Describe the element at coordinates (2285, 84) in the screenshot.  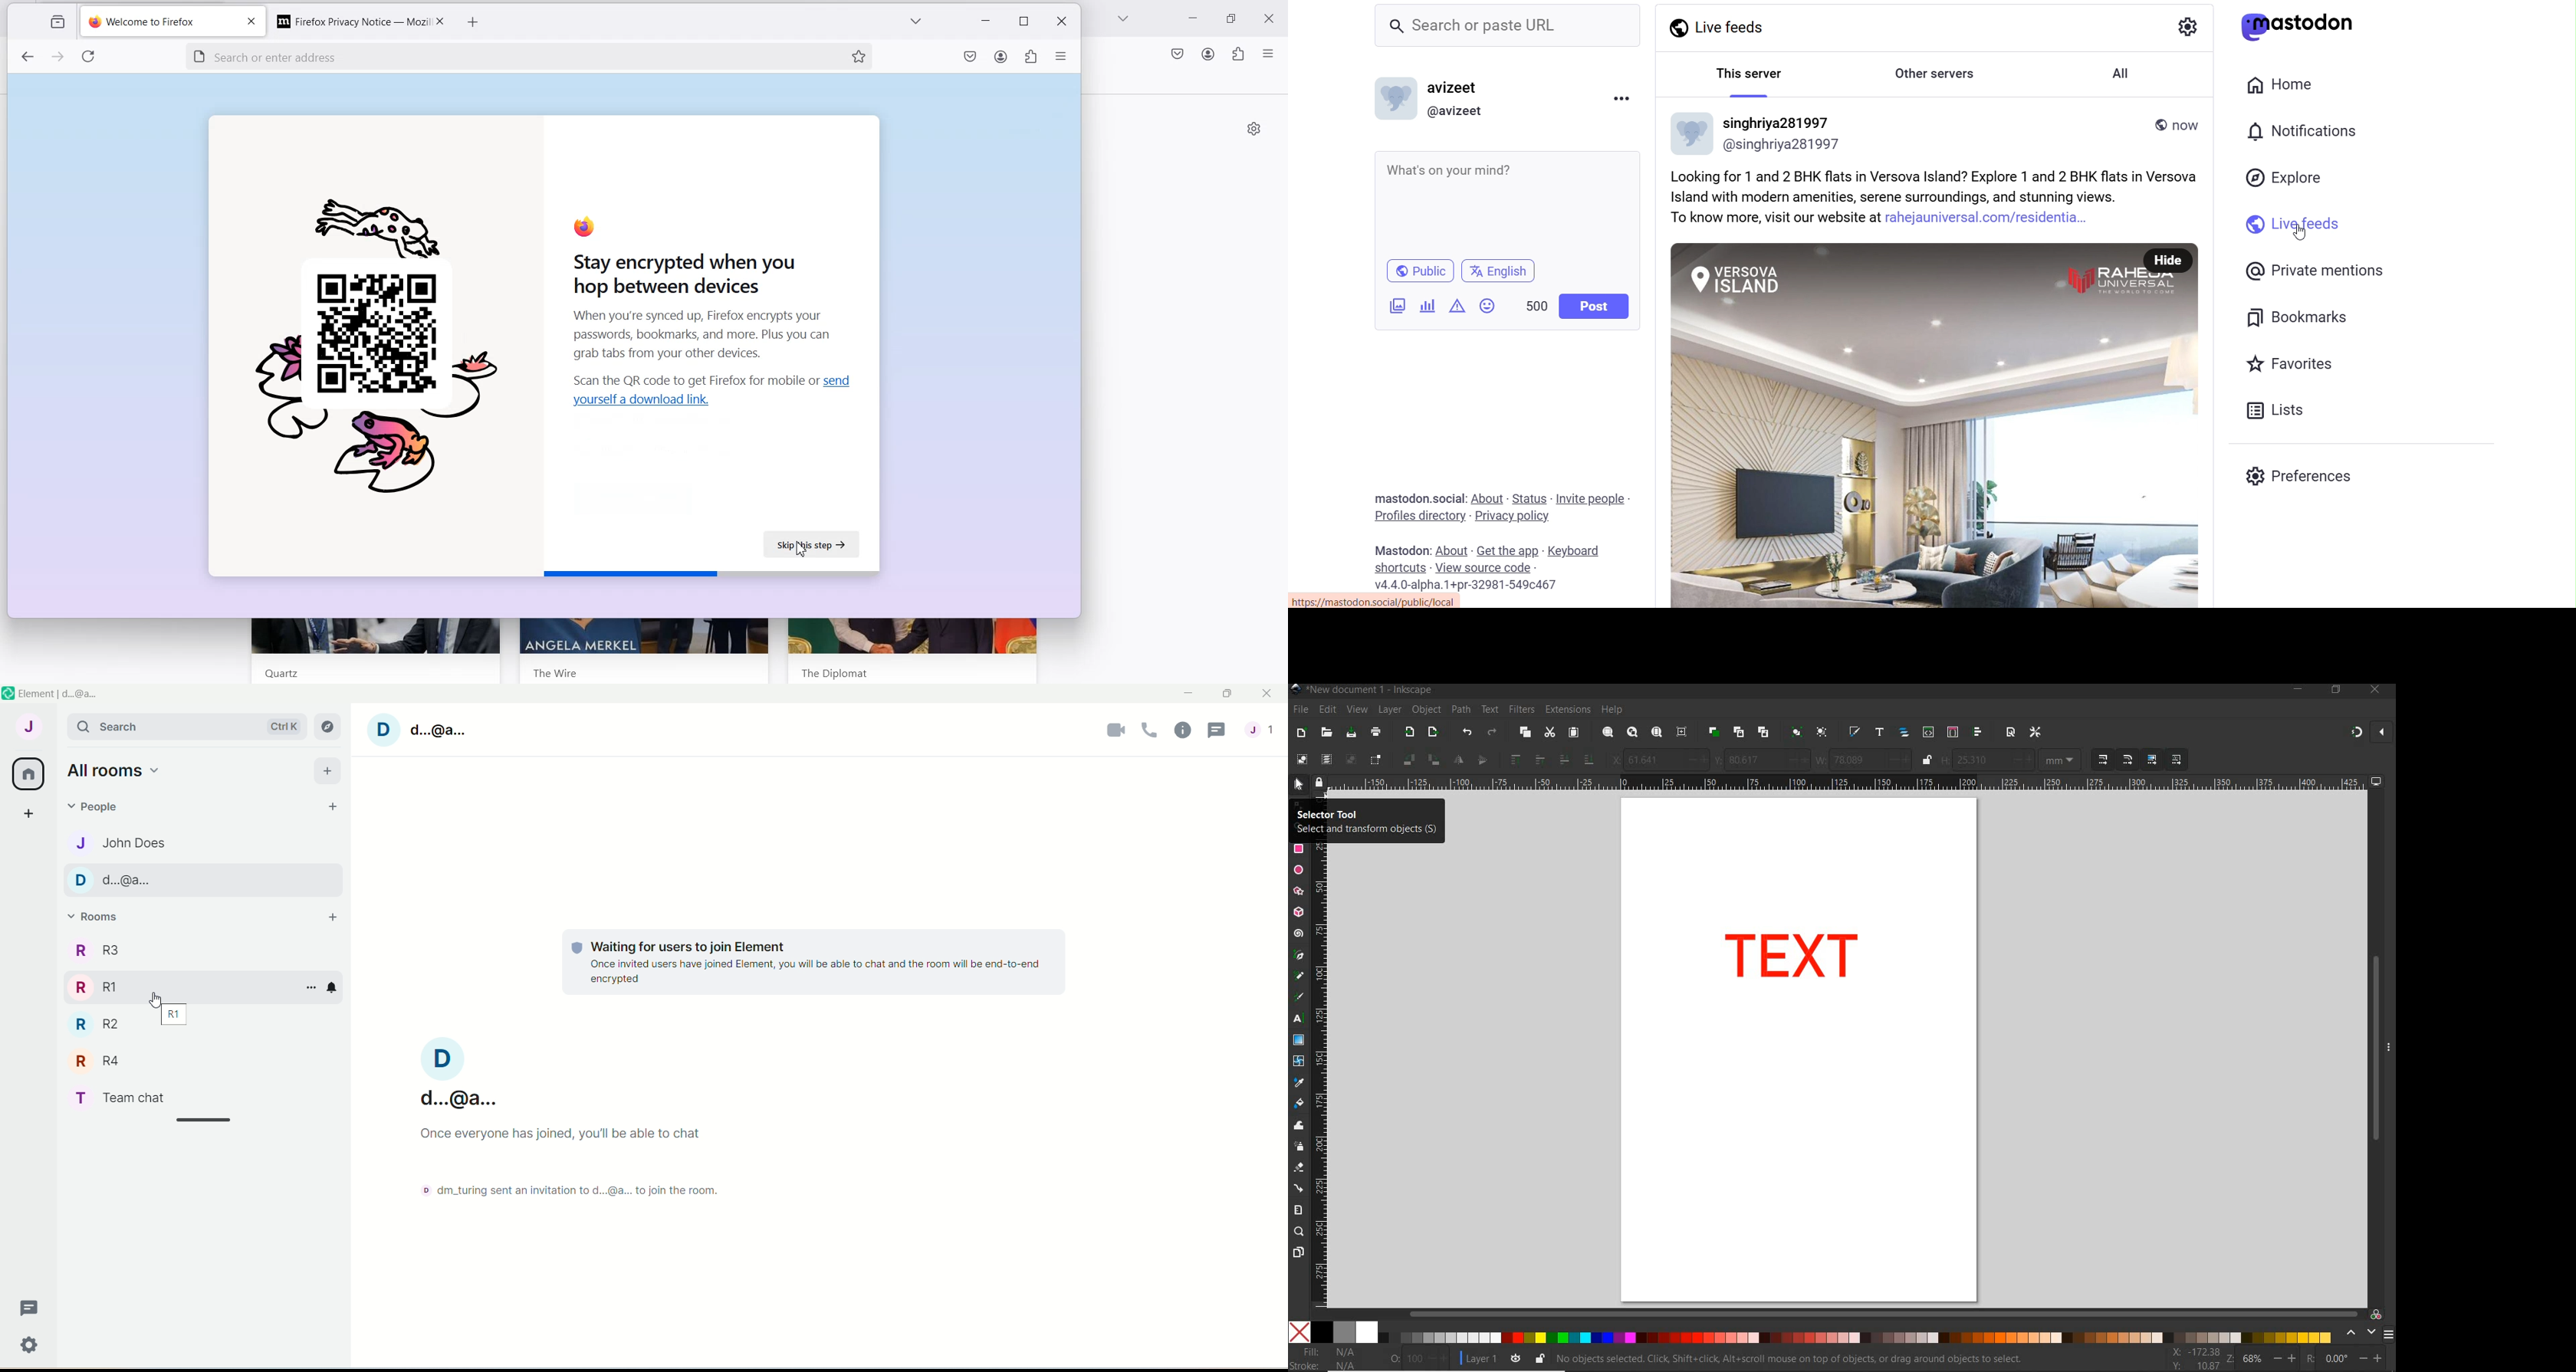
I see `home` at that location.